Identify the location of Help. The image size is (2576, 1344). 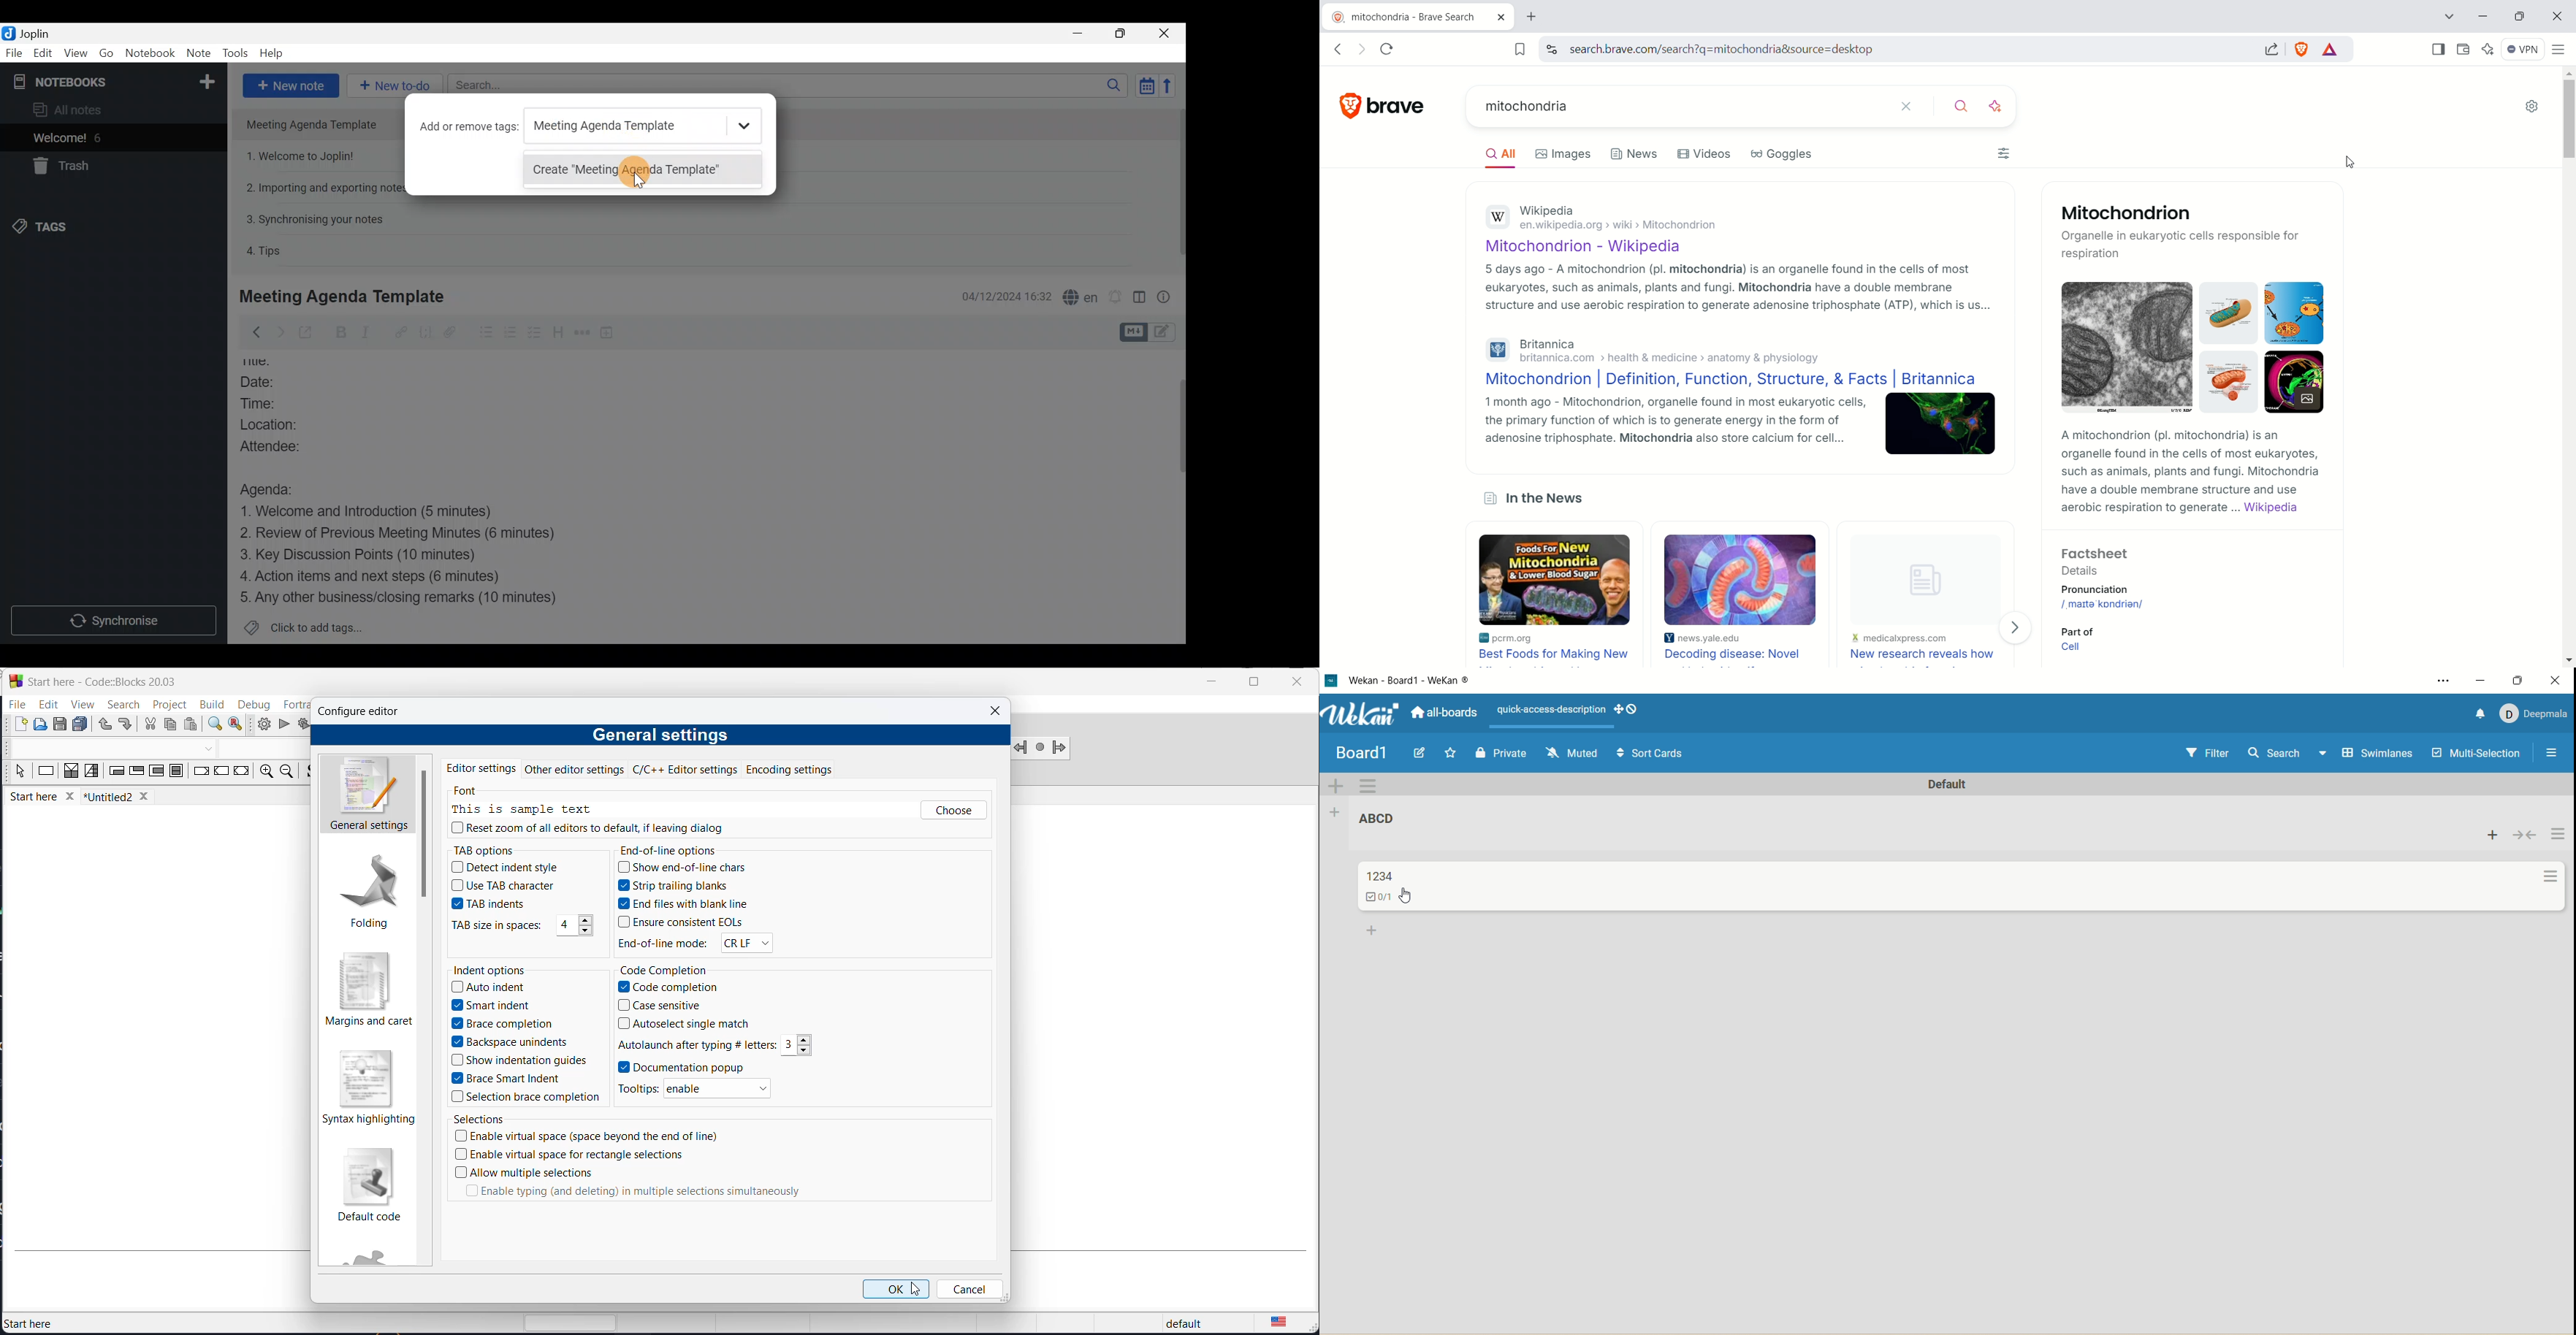
(274, 53).